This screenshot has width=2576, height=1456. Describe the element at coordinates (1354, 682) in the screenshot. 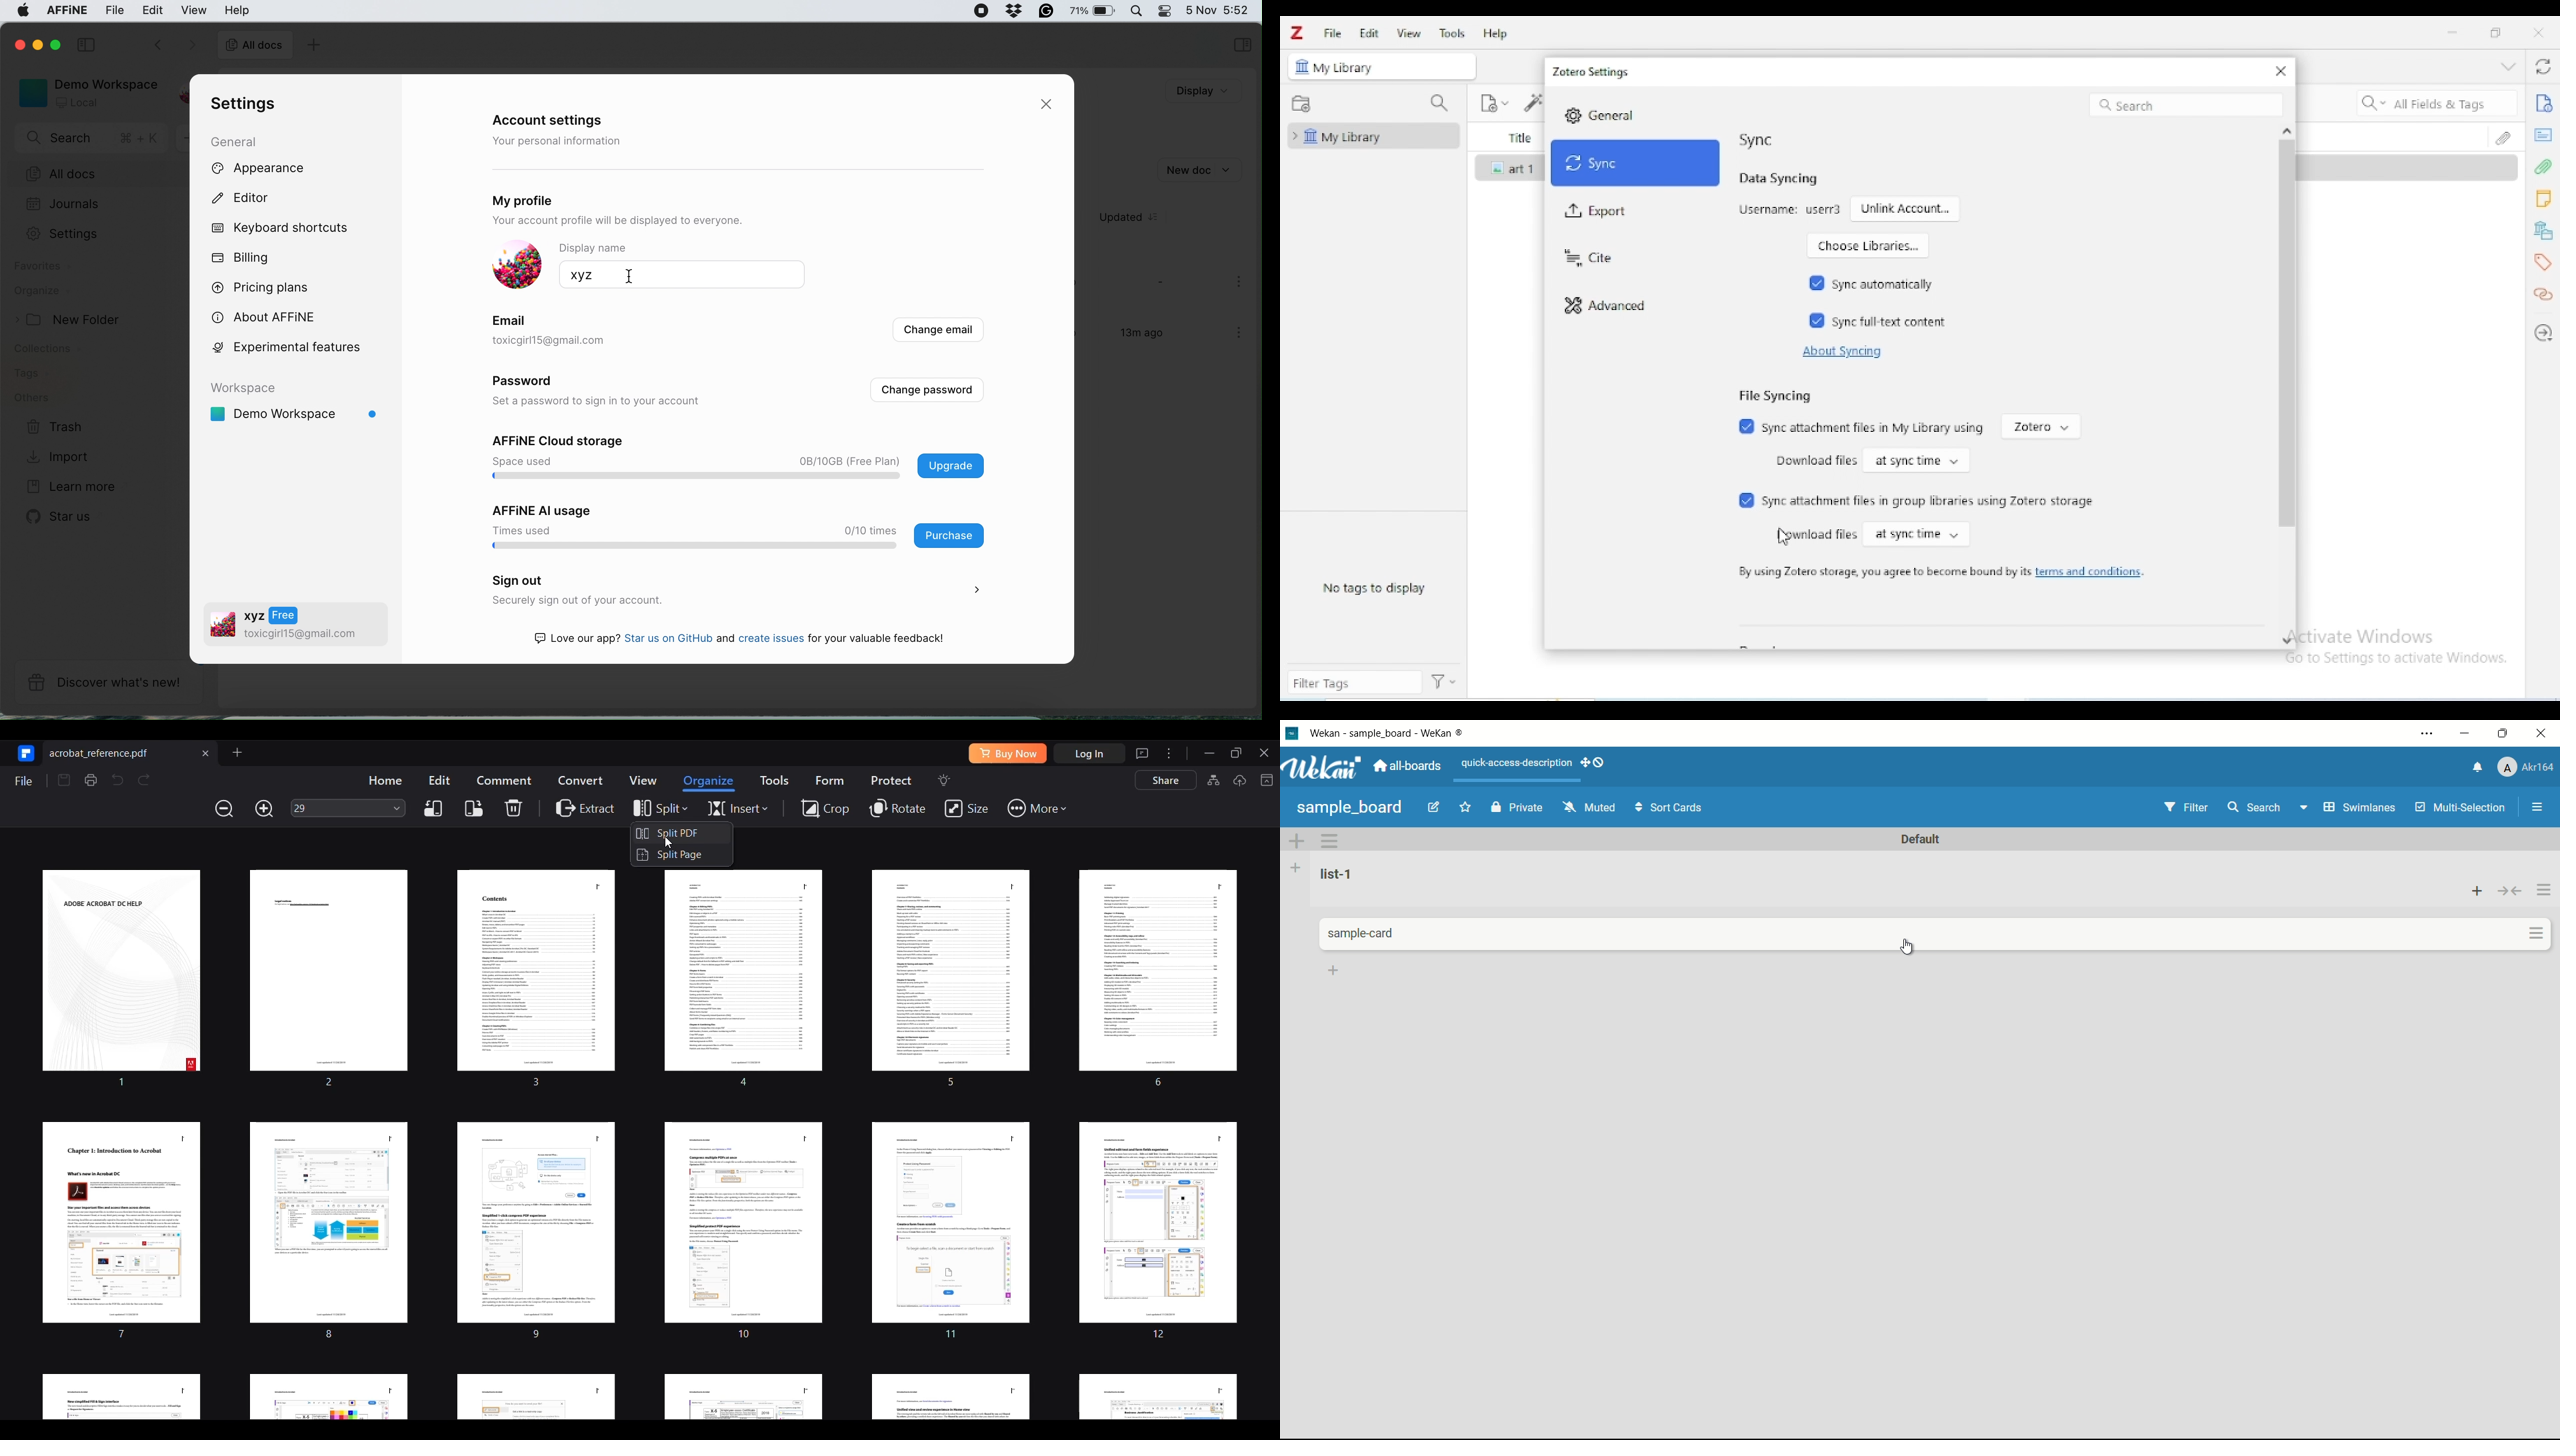

I see `filter tags` at that location.